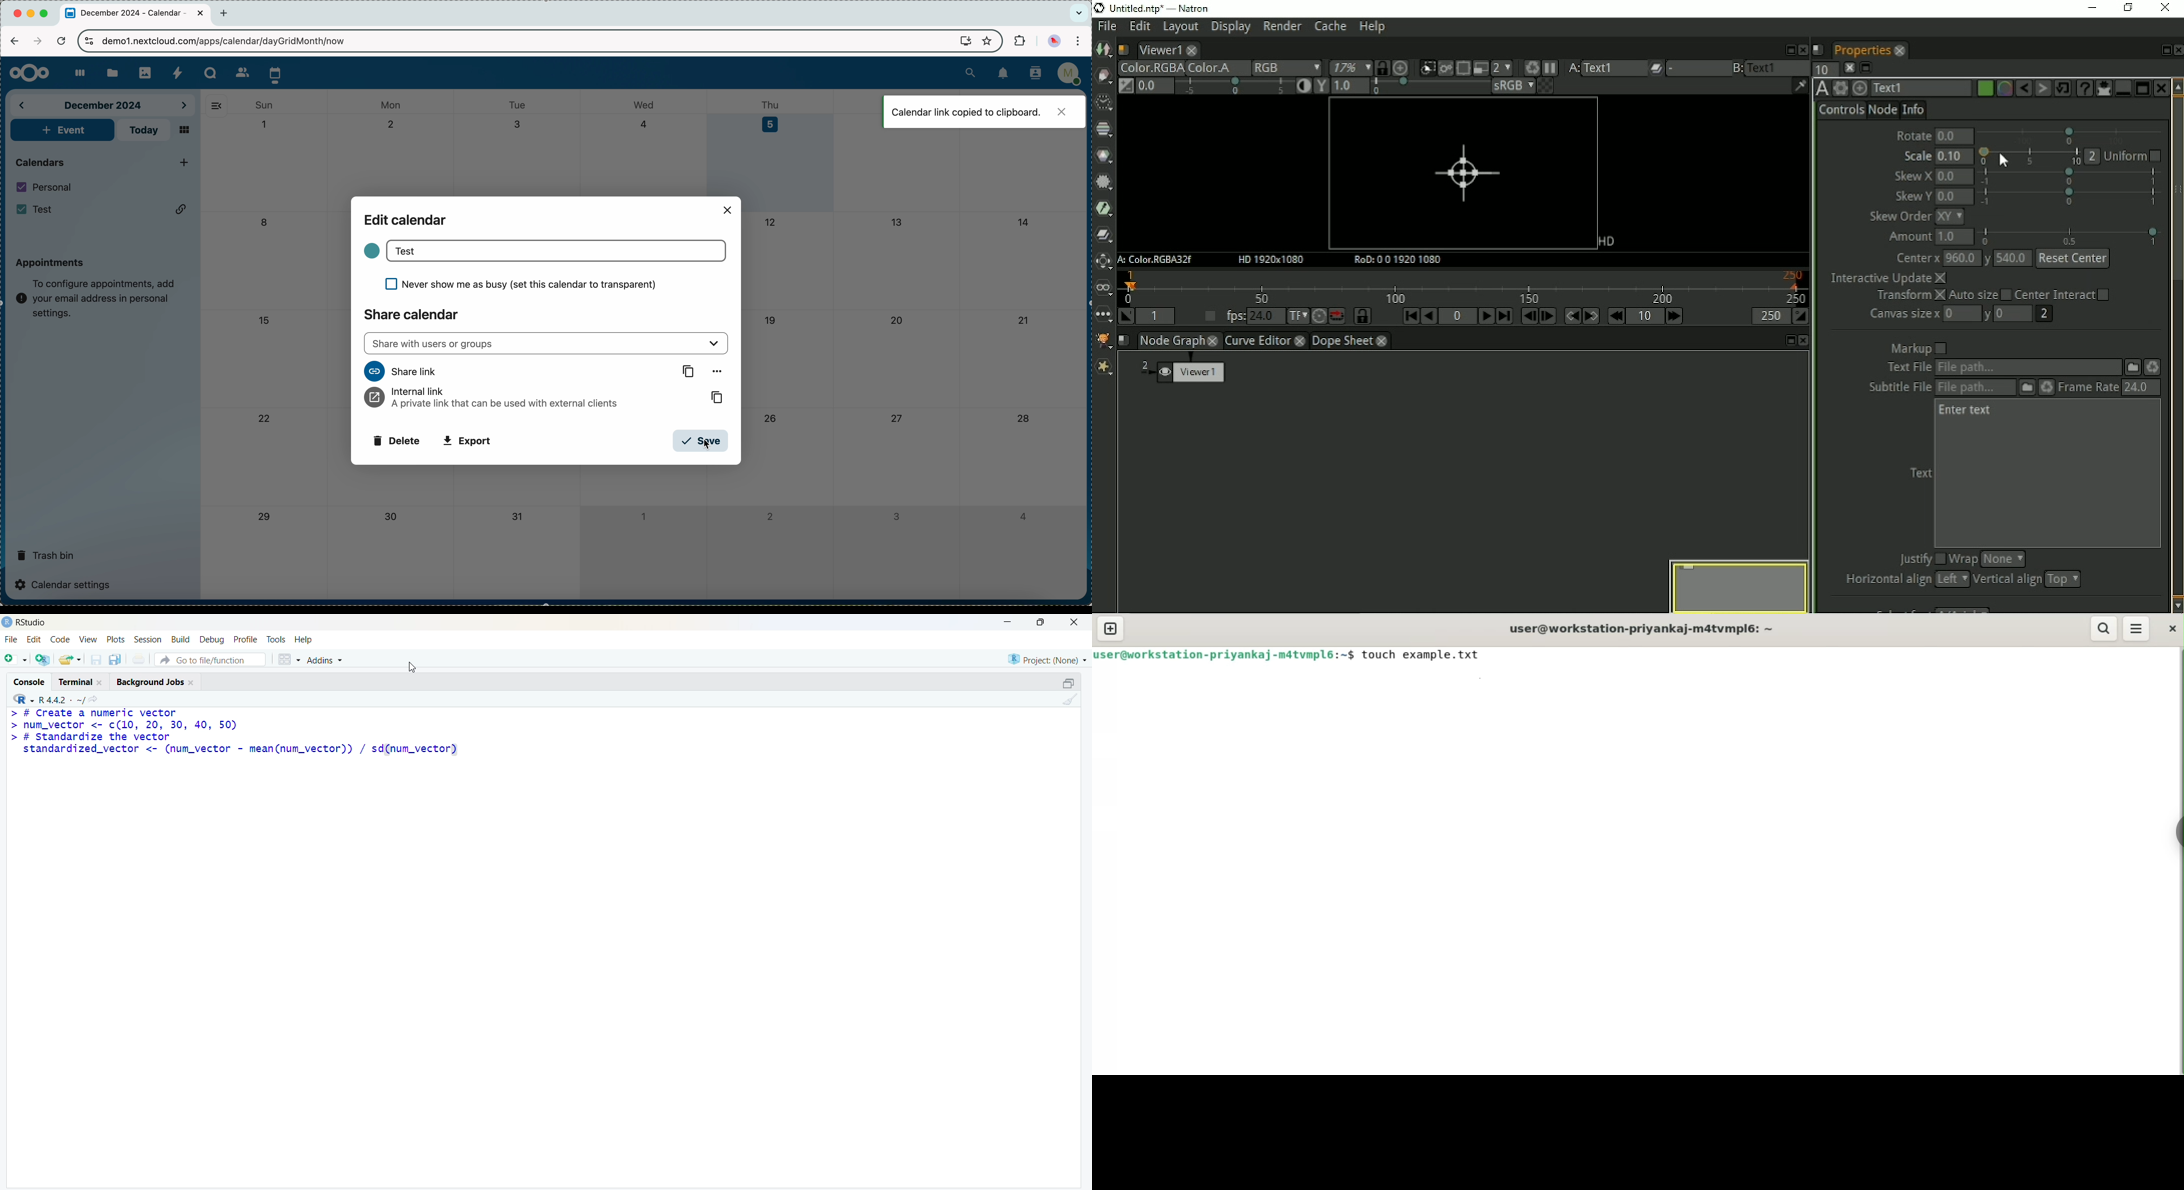  I want to click on print, so click(139, 658).